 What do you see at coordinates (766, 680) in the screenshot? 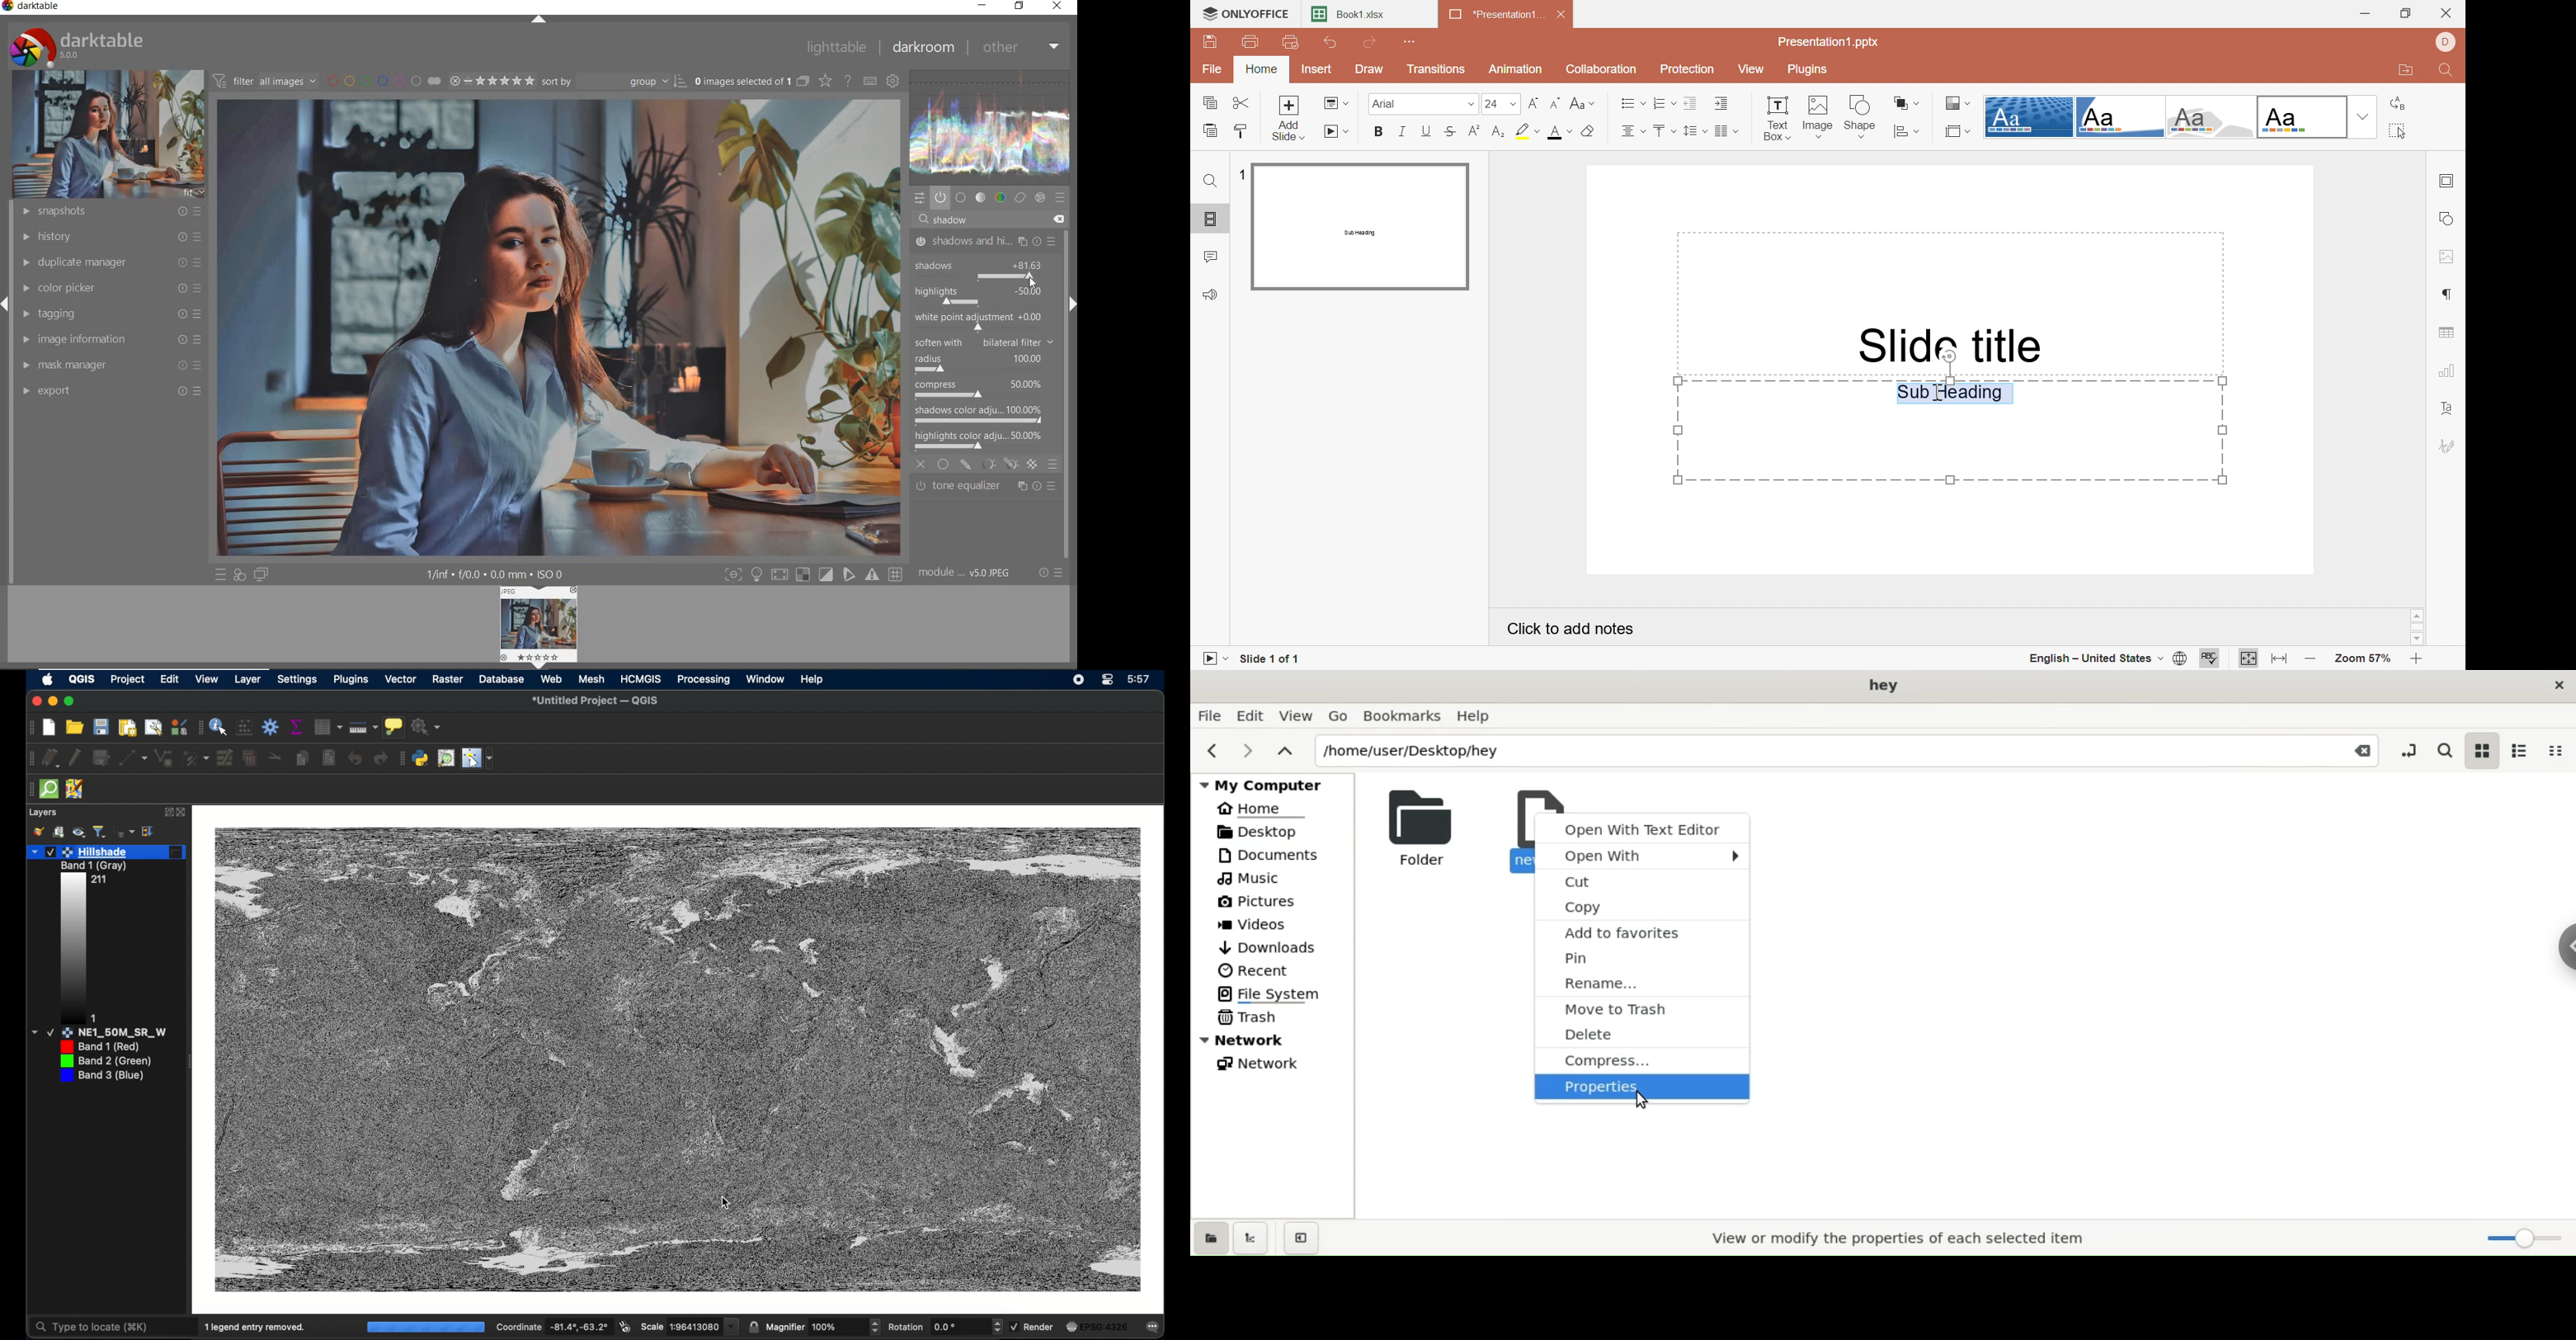
I see `window` at bounding box center [766, 680].